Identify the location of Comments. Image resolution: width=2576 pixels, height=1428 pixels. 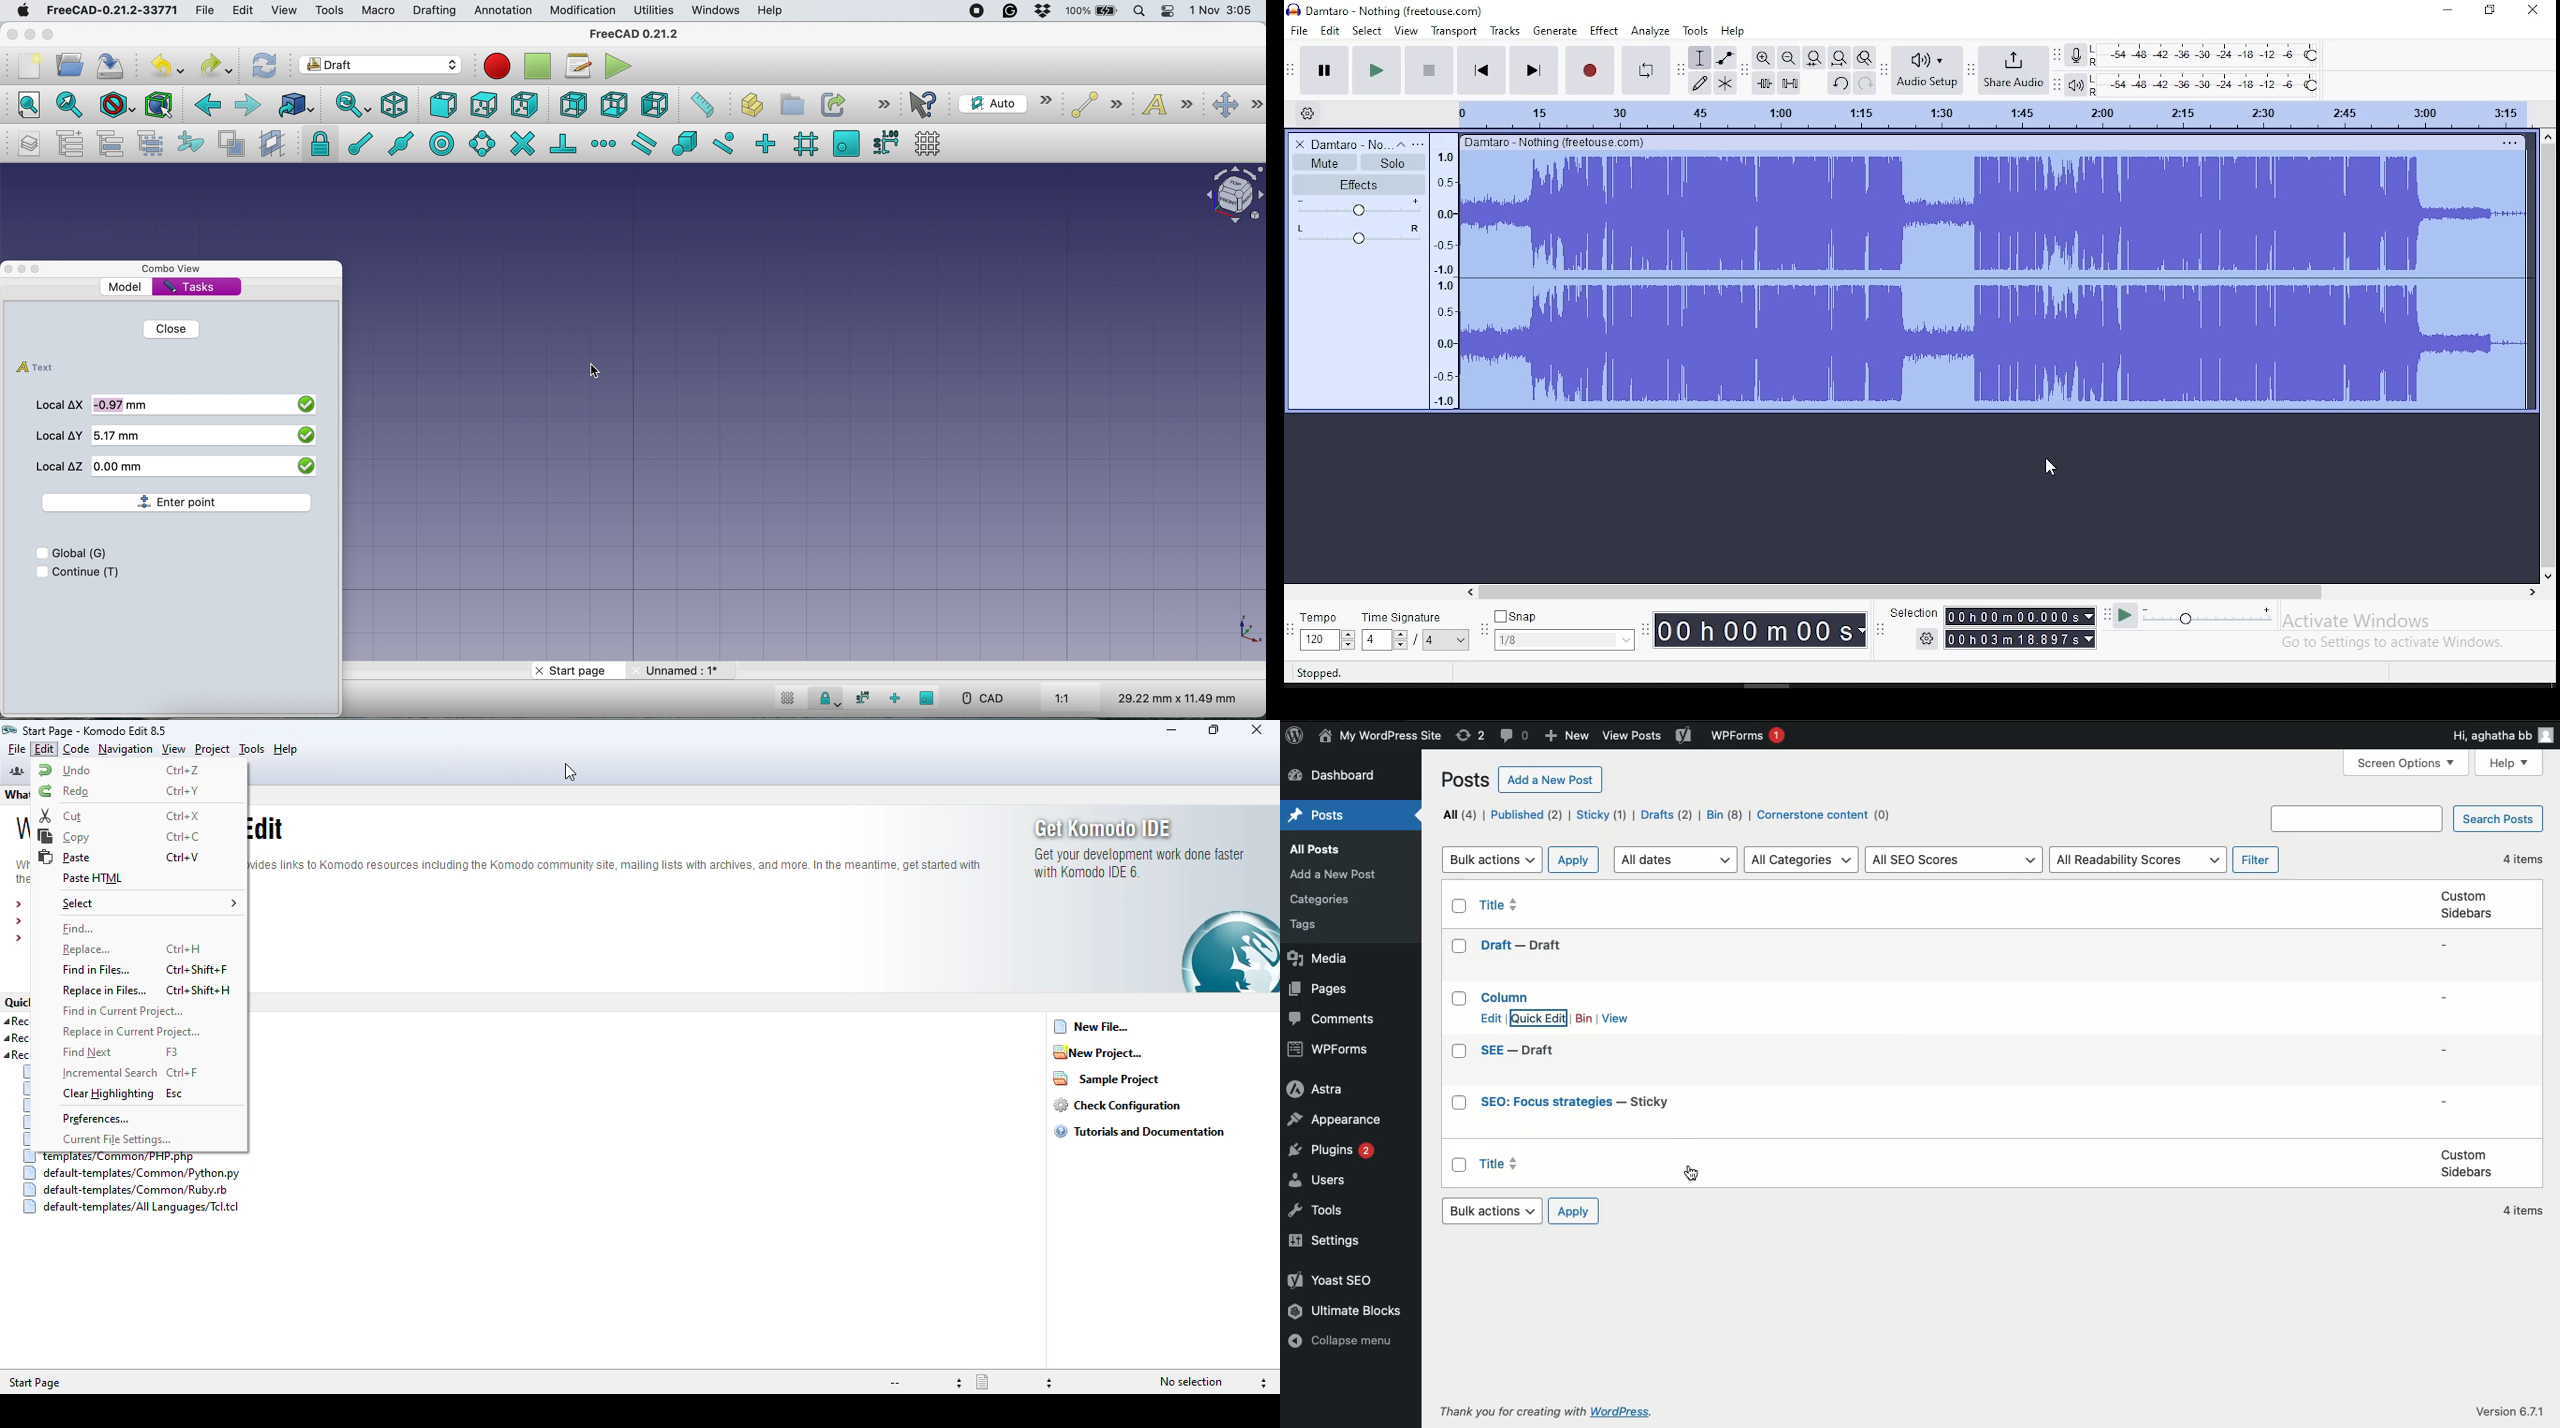
(1330, 1020).